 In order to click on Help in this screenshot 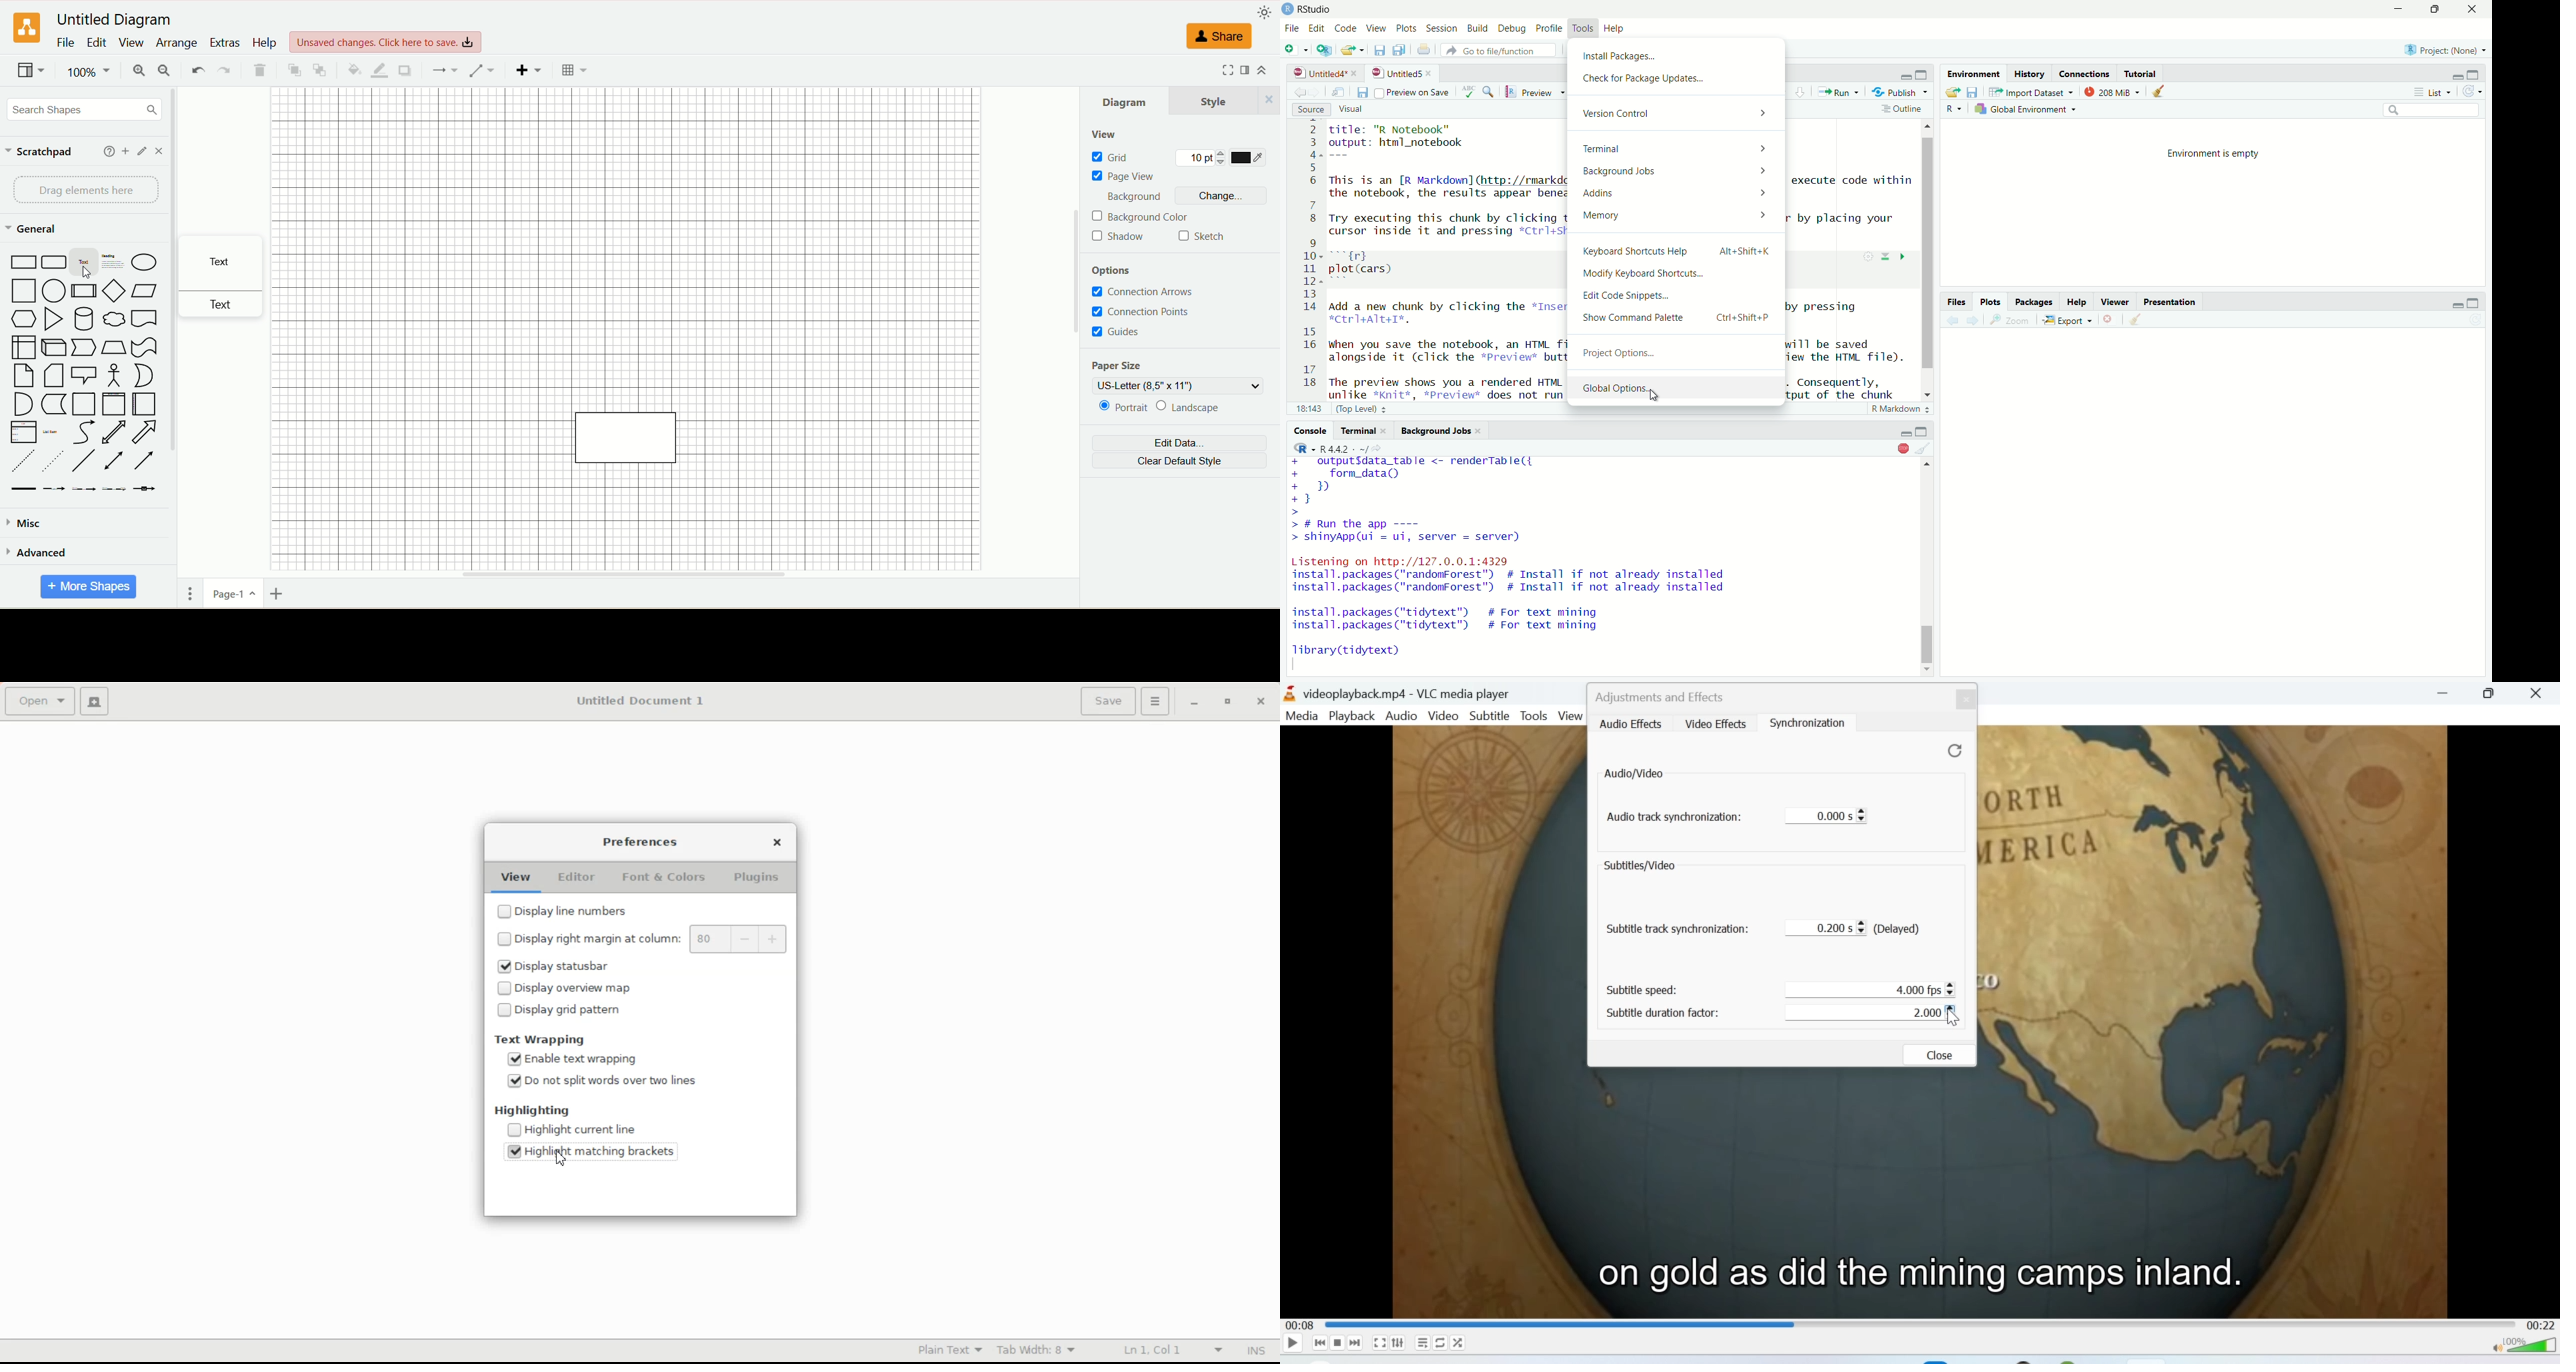, I will do `click(1616, 29)`.